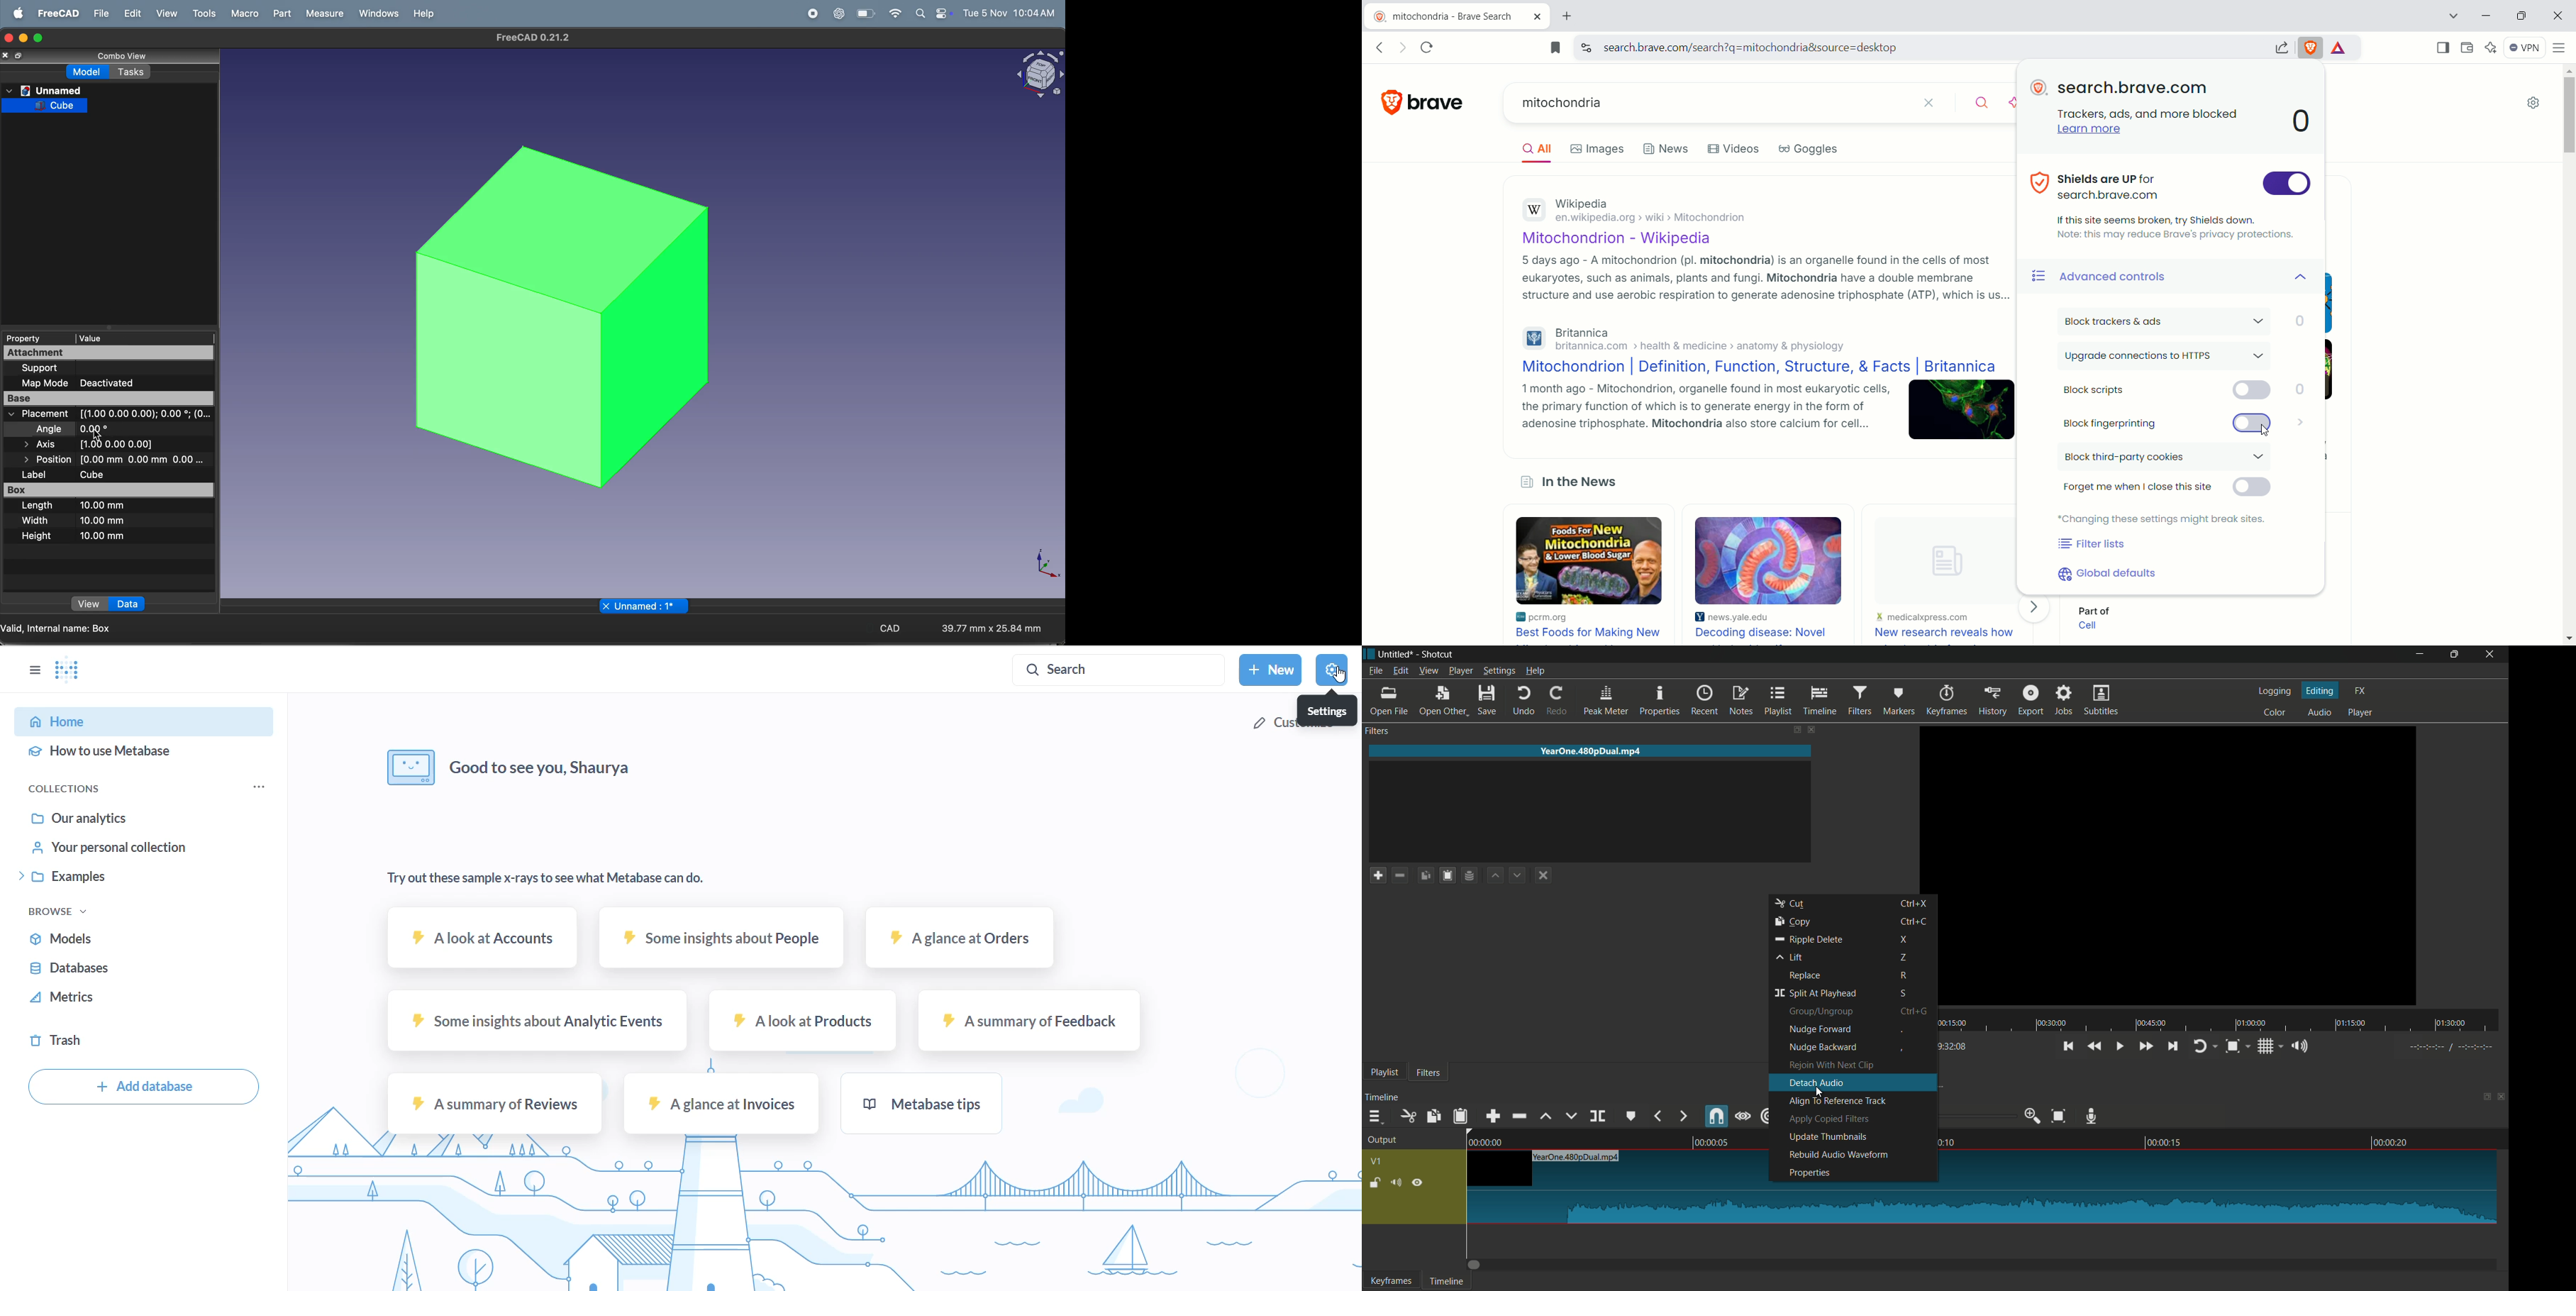 This screenshot has width=2576, height=1316. Describe the element at coordinates (1949, 1143) in the screenshot. I see `00:00:10` at that location.